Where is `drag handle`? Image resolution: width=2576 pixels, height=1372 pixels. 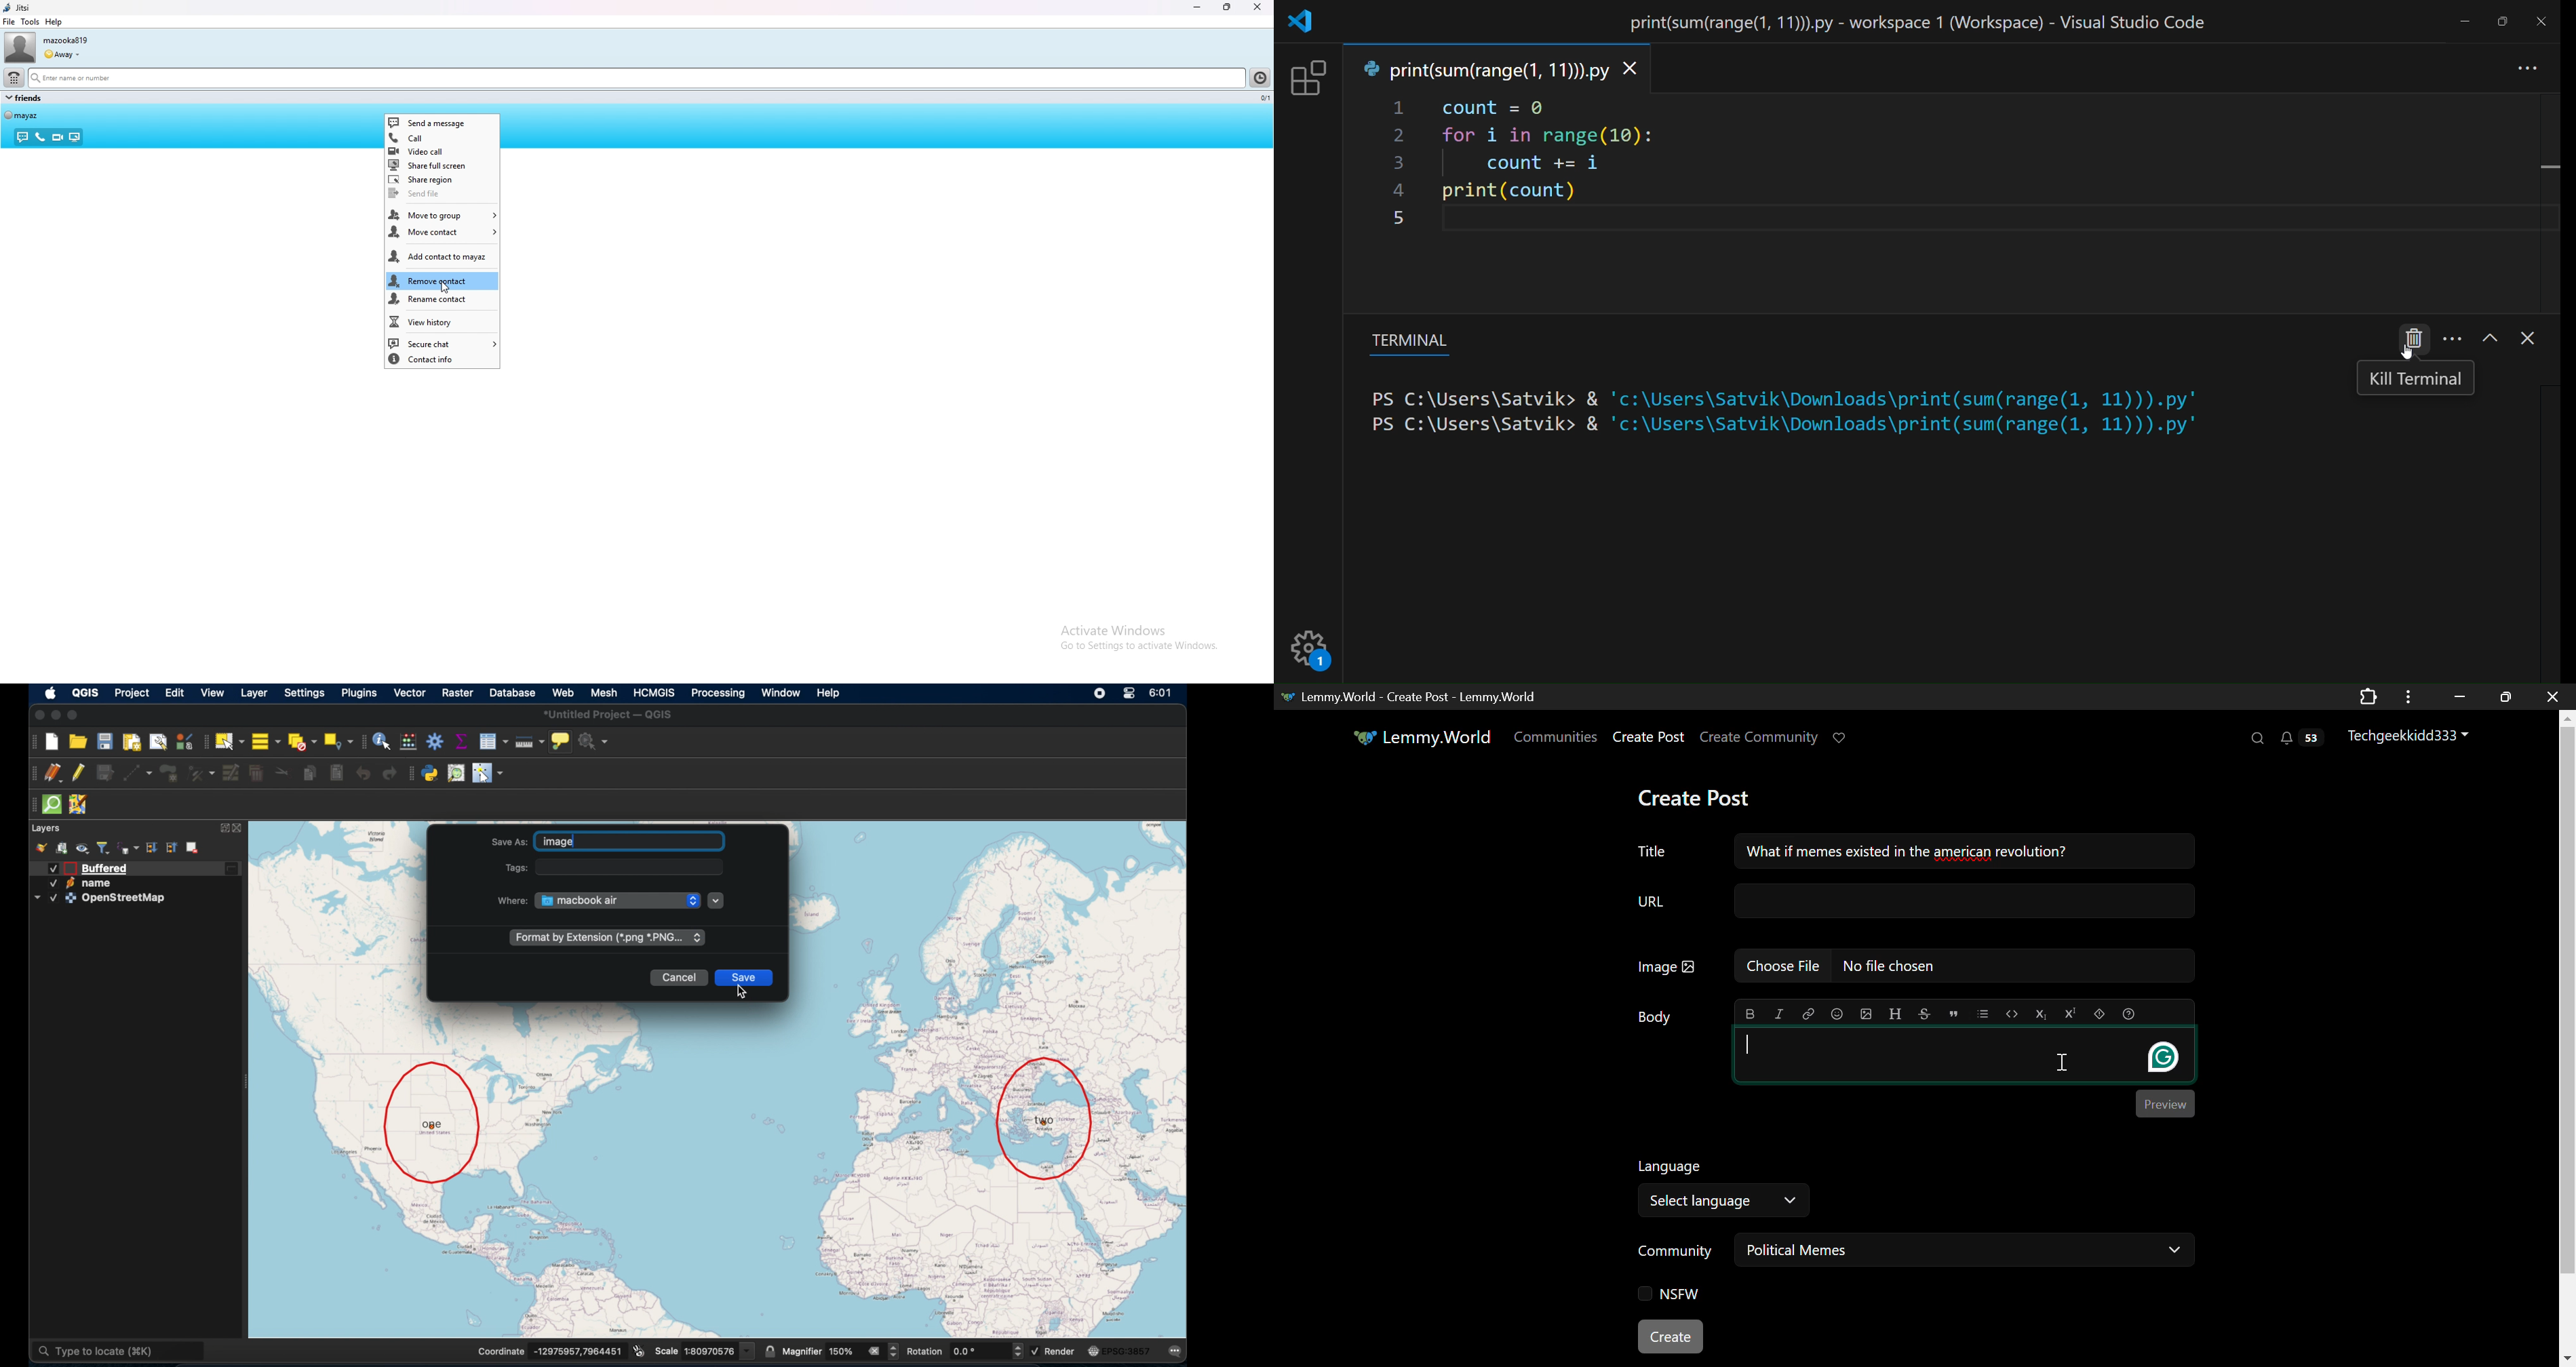
drag handle is located at coordinates (31, 804).